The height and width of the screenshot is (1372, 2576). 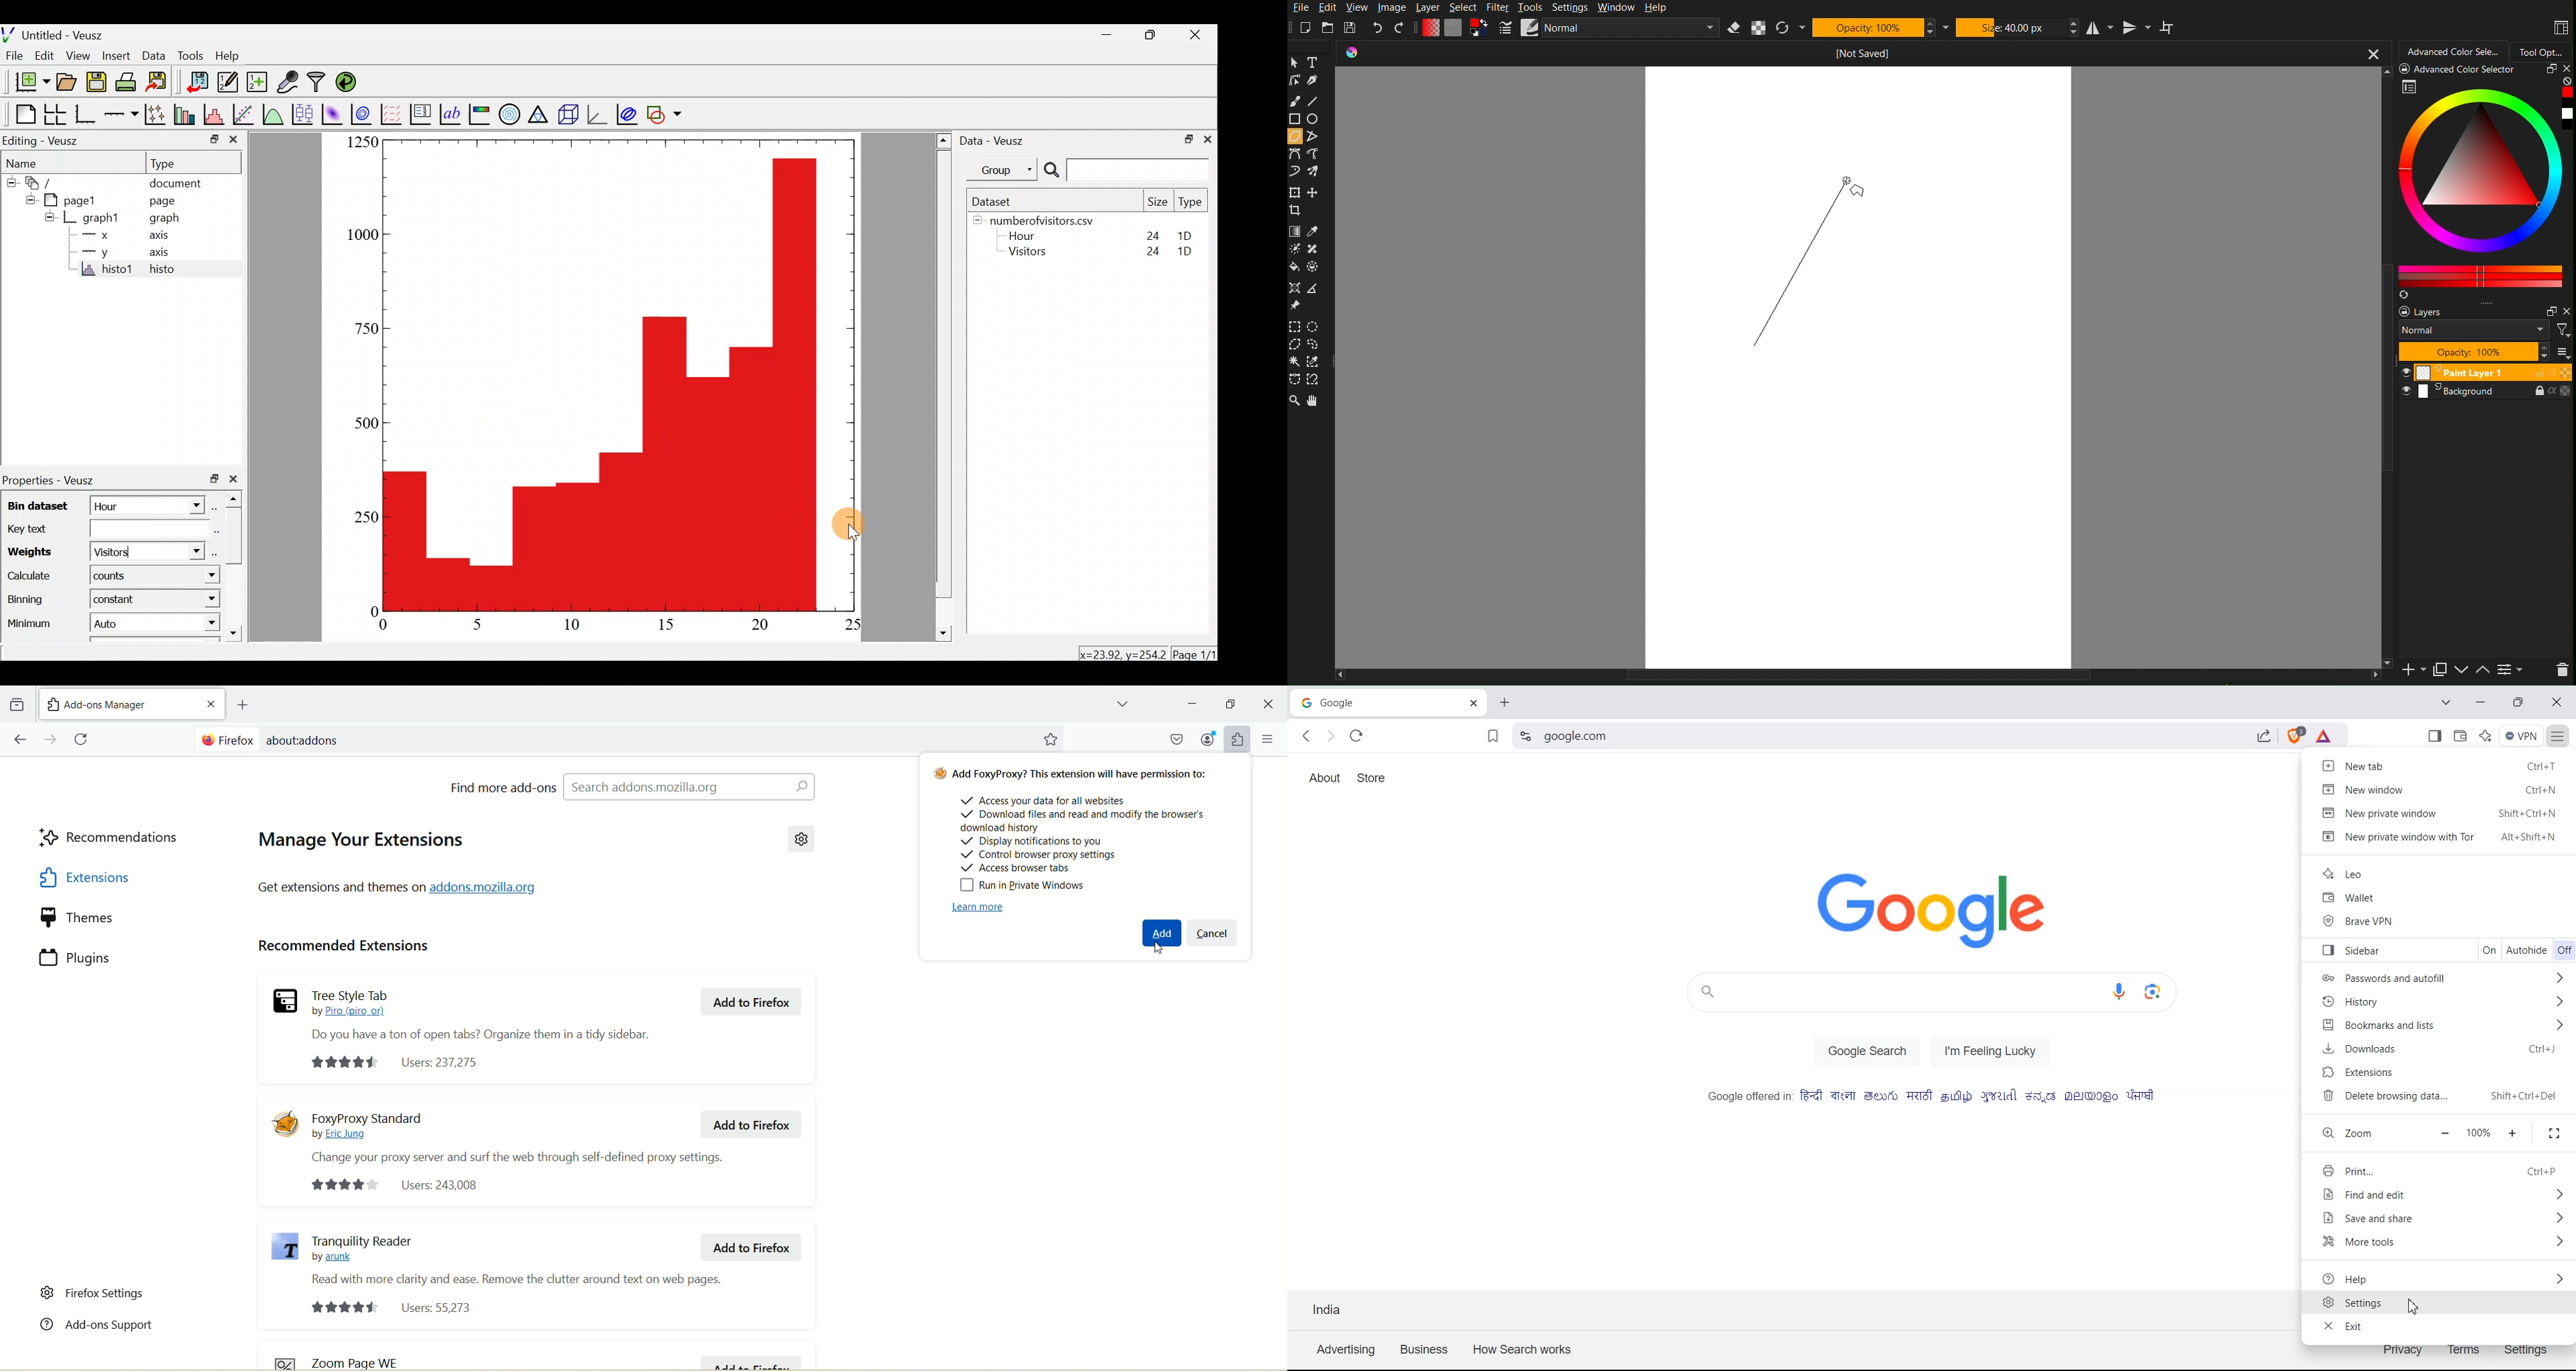 What do you see at coordinates (1000, 143) in the screenshot?
I see `Data - Veusz` at bounding box center [1000, 143].